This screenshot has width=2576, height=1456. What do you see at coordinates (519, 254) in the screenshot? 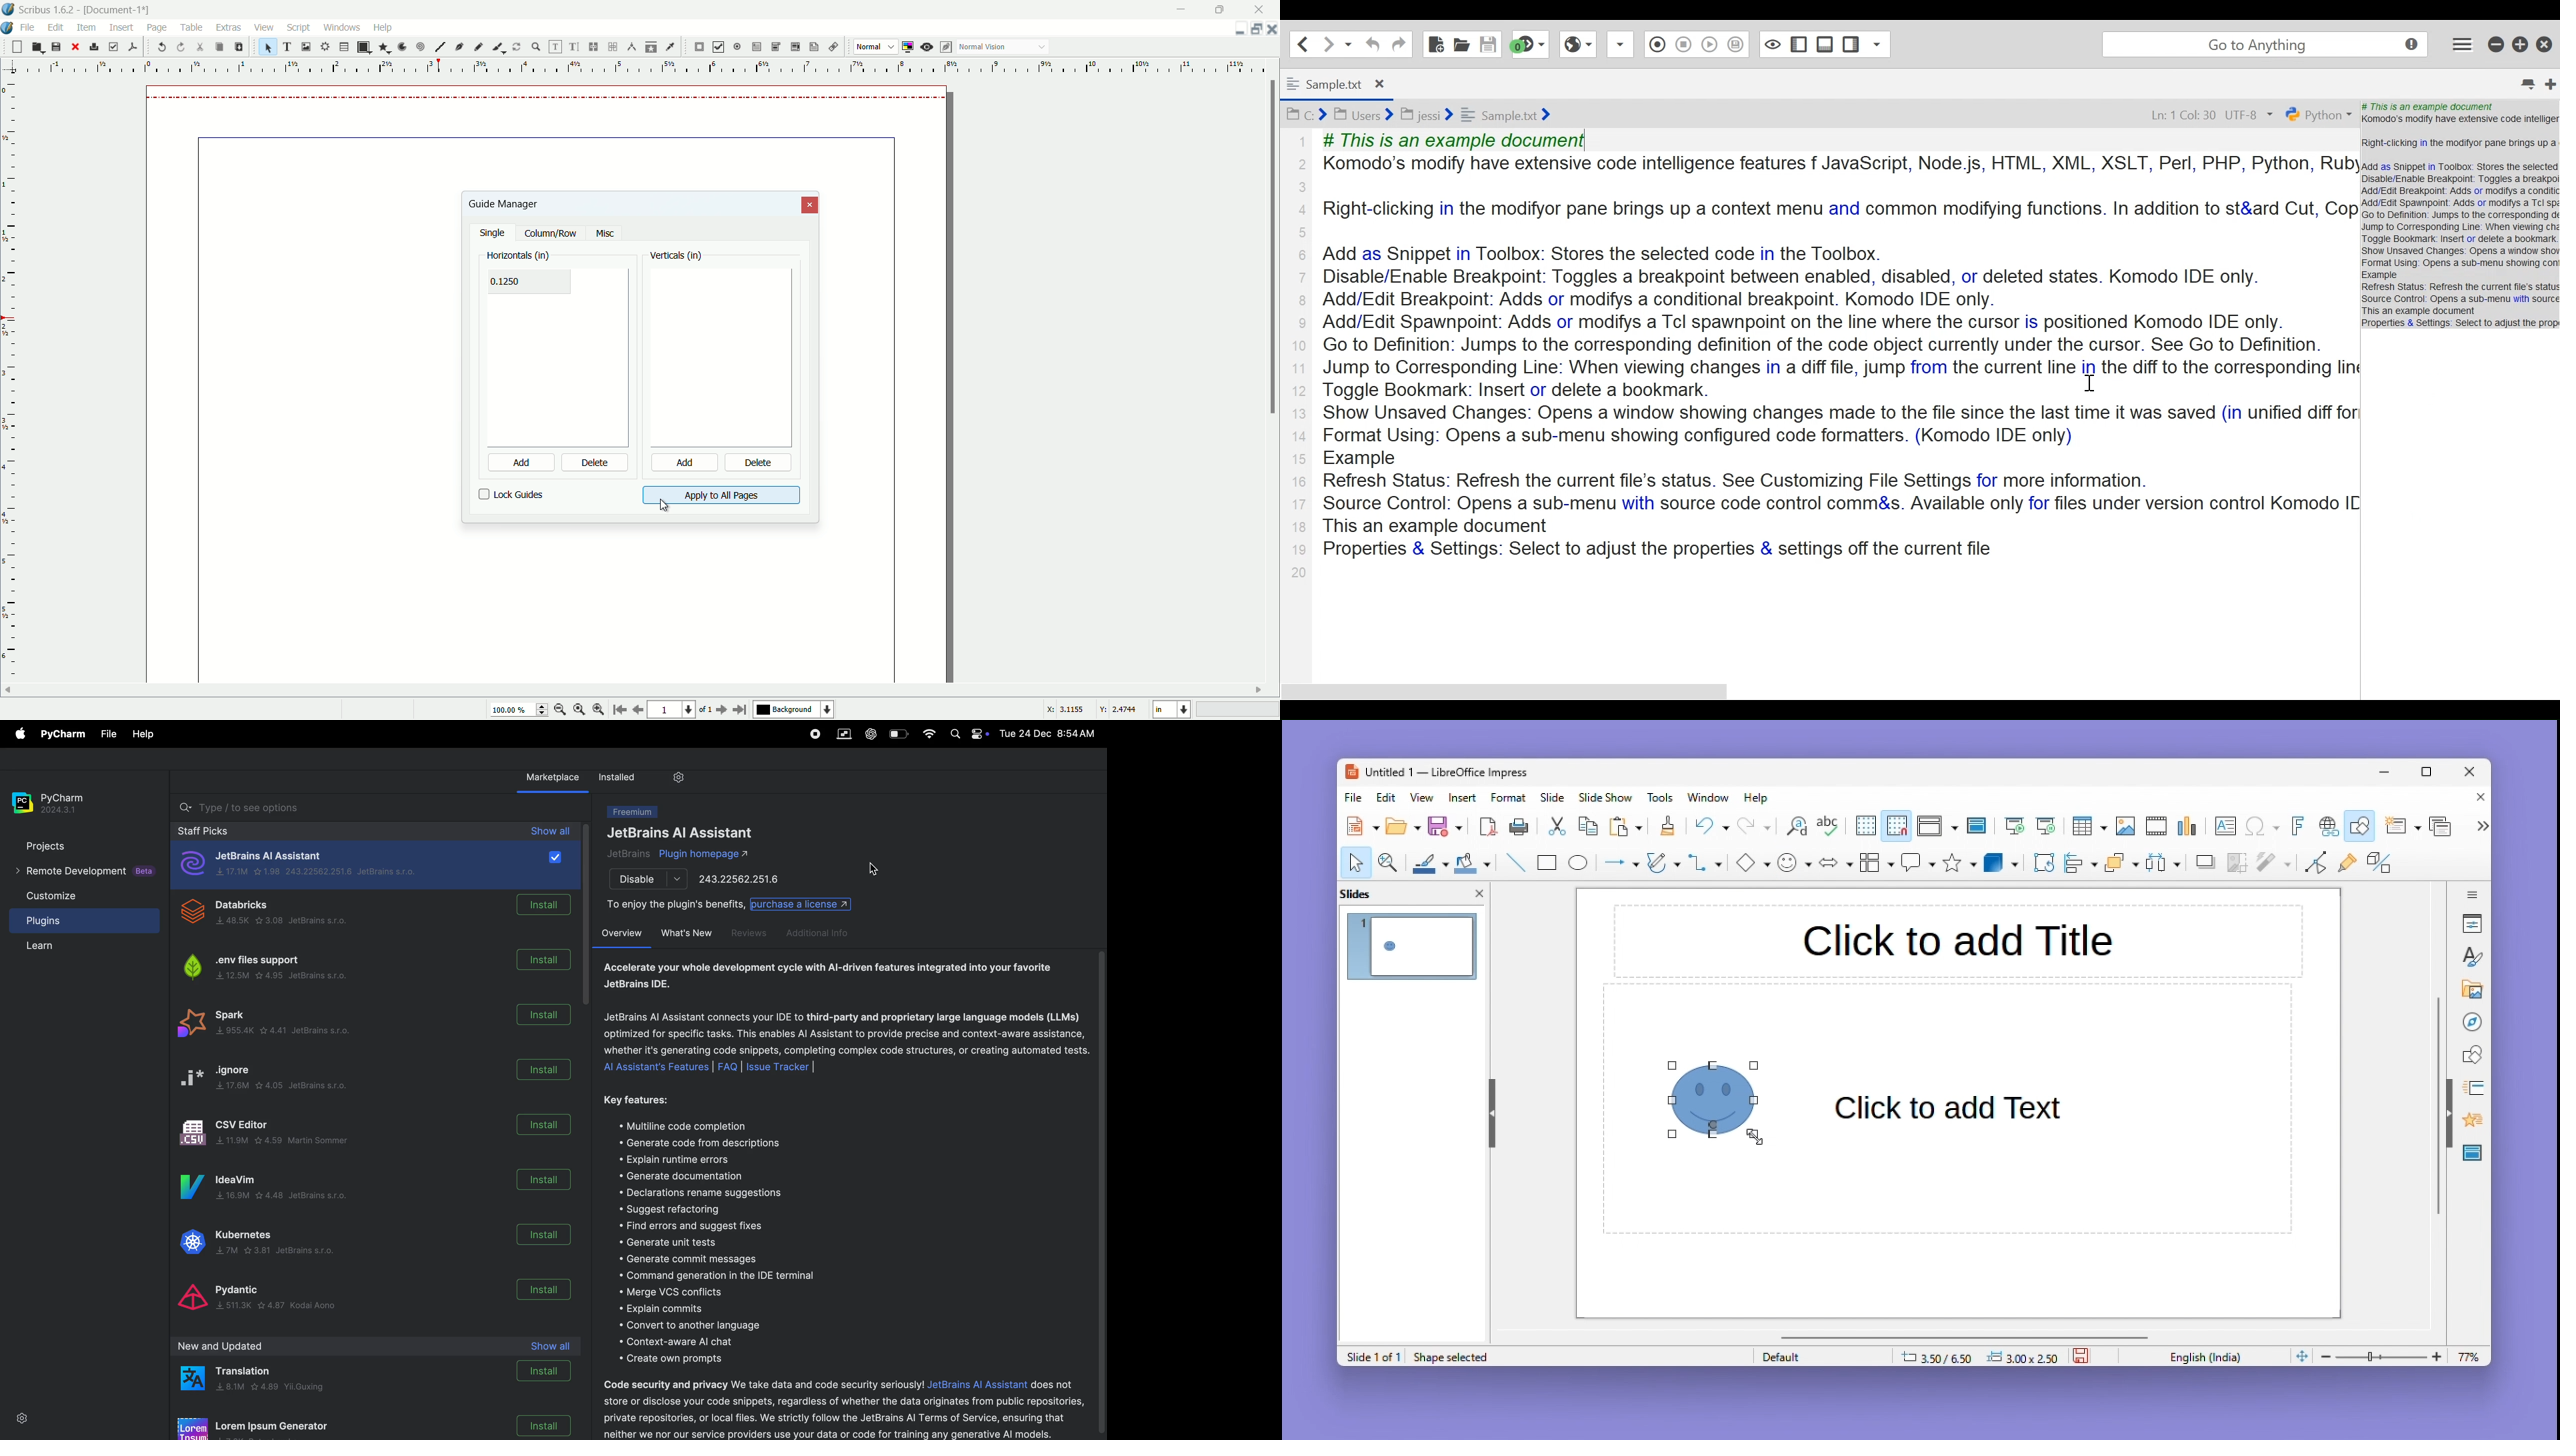
I see `horizontal` at bounding box center [519, 254].